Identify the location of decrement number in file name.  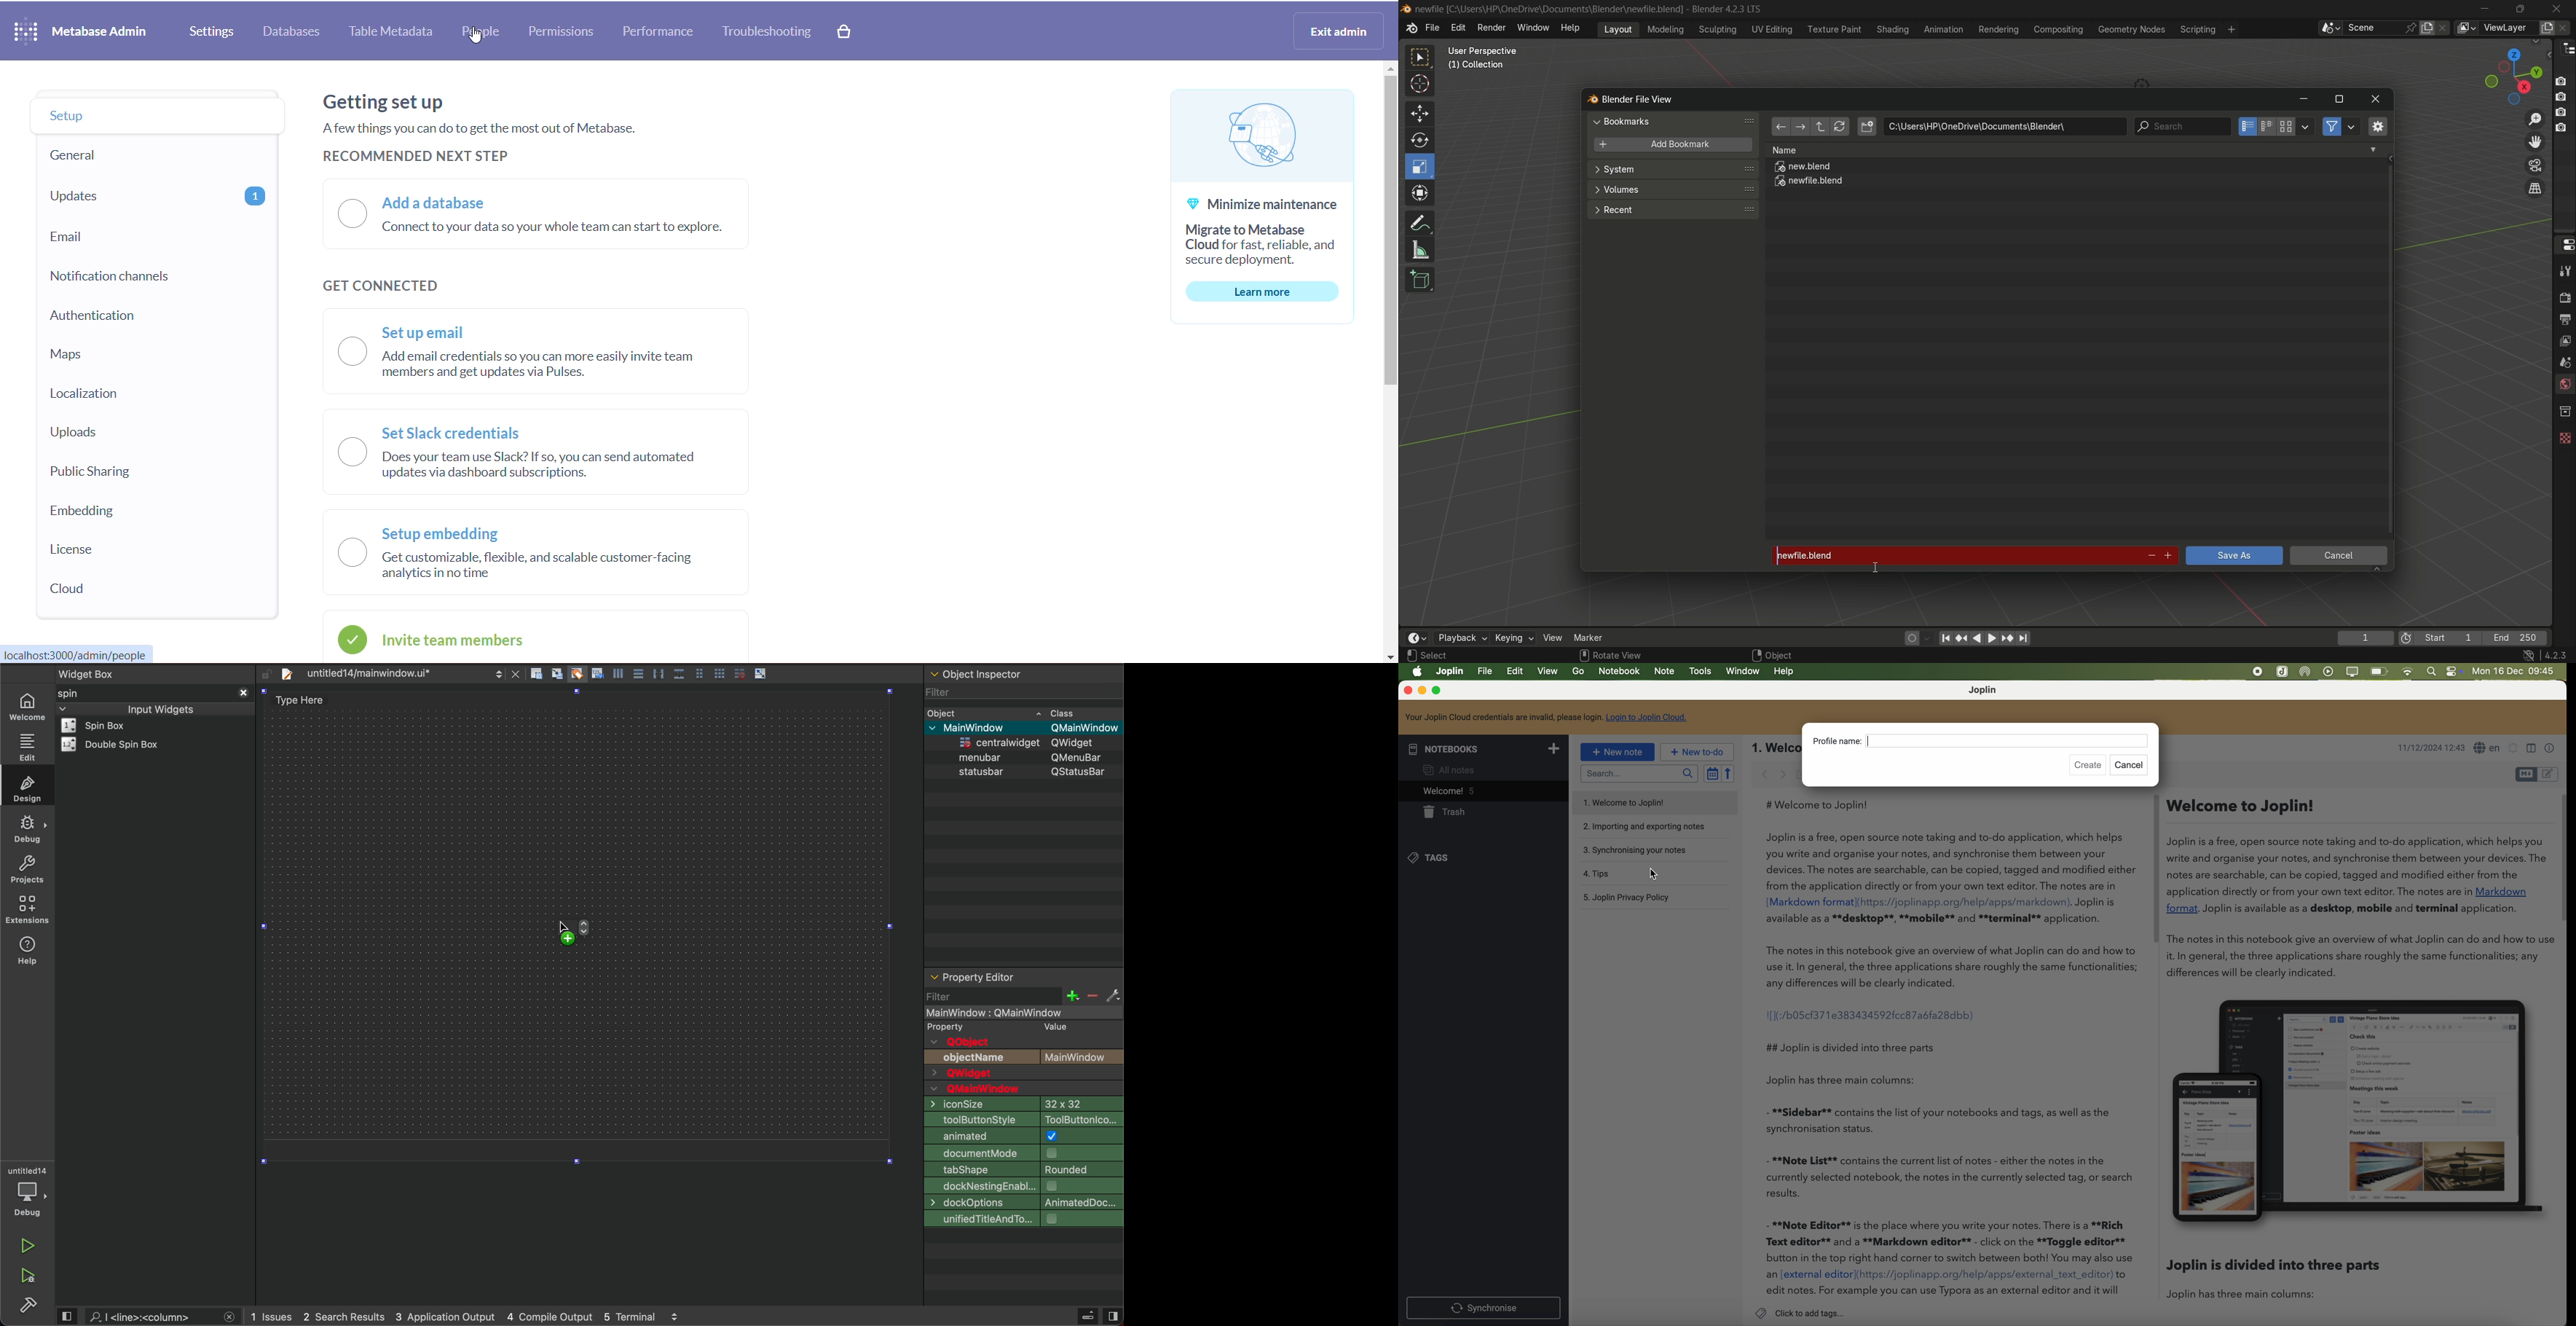
(2150, 557).